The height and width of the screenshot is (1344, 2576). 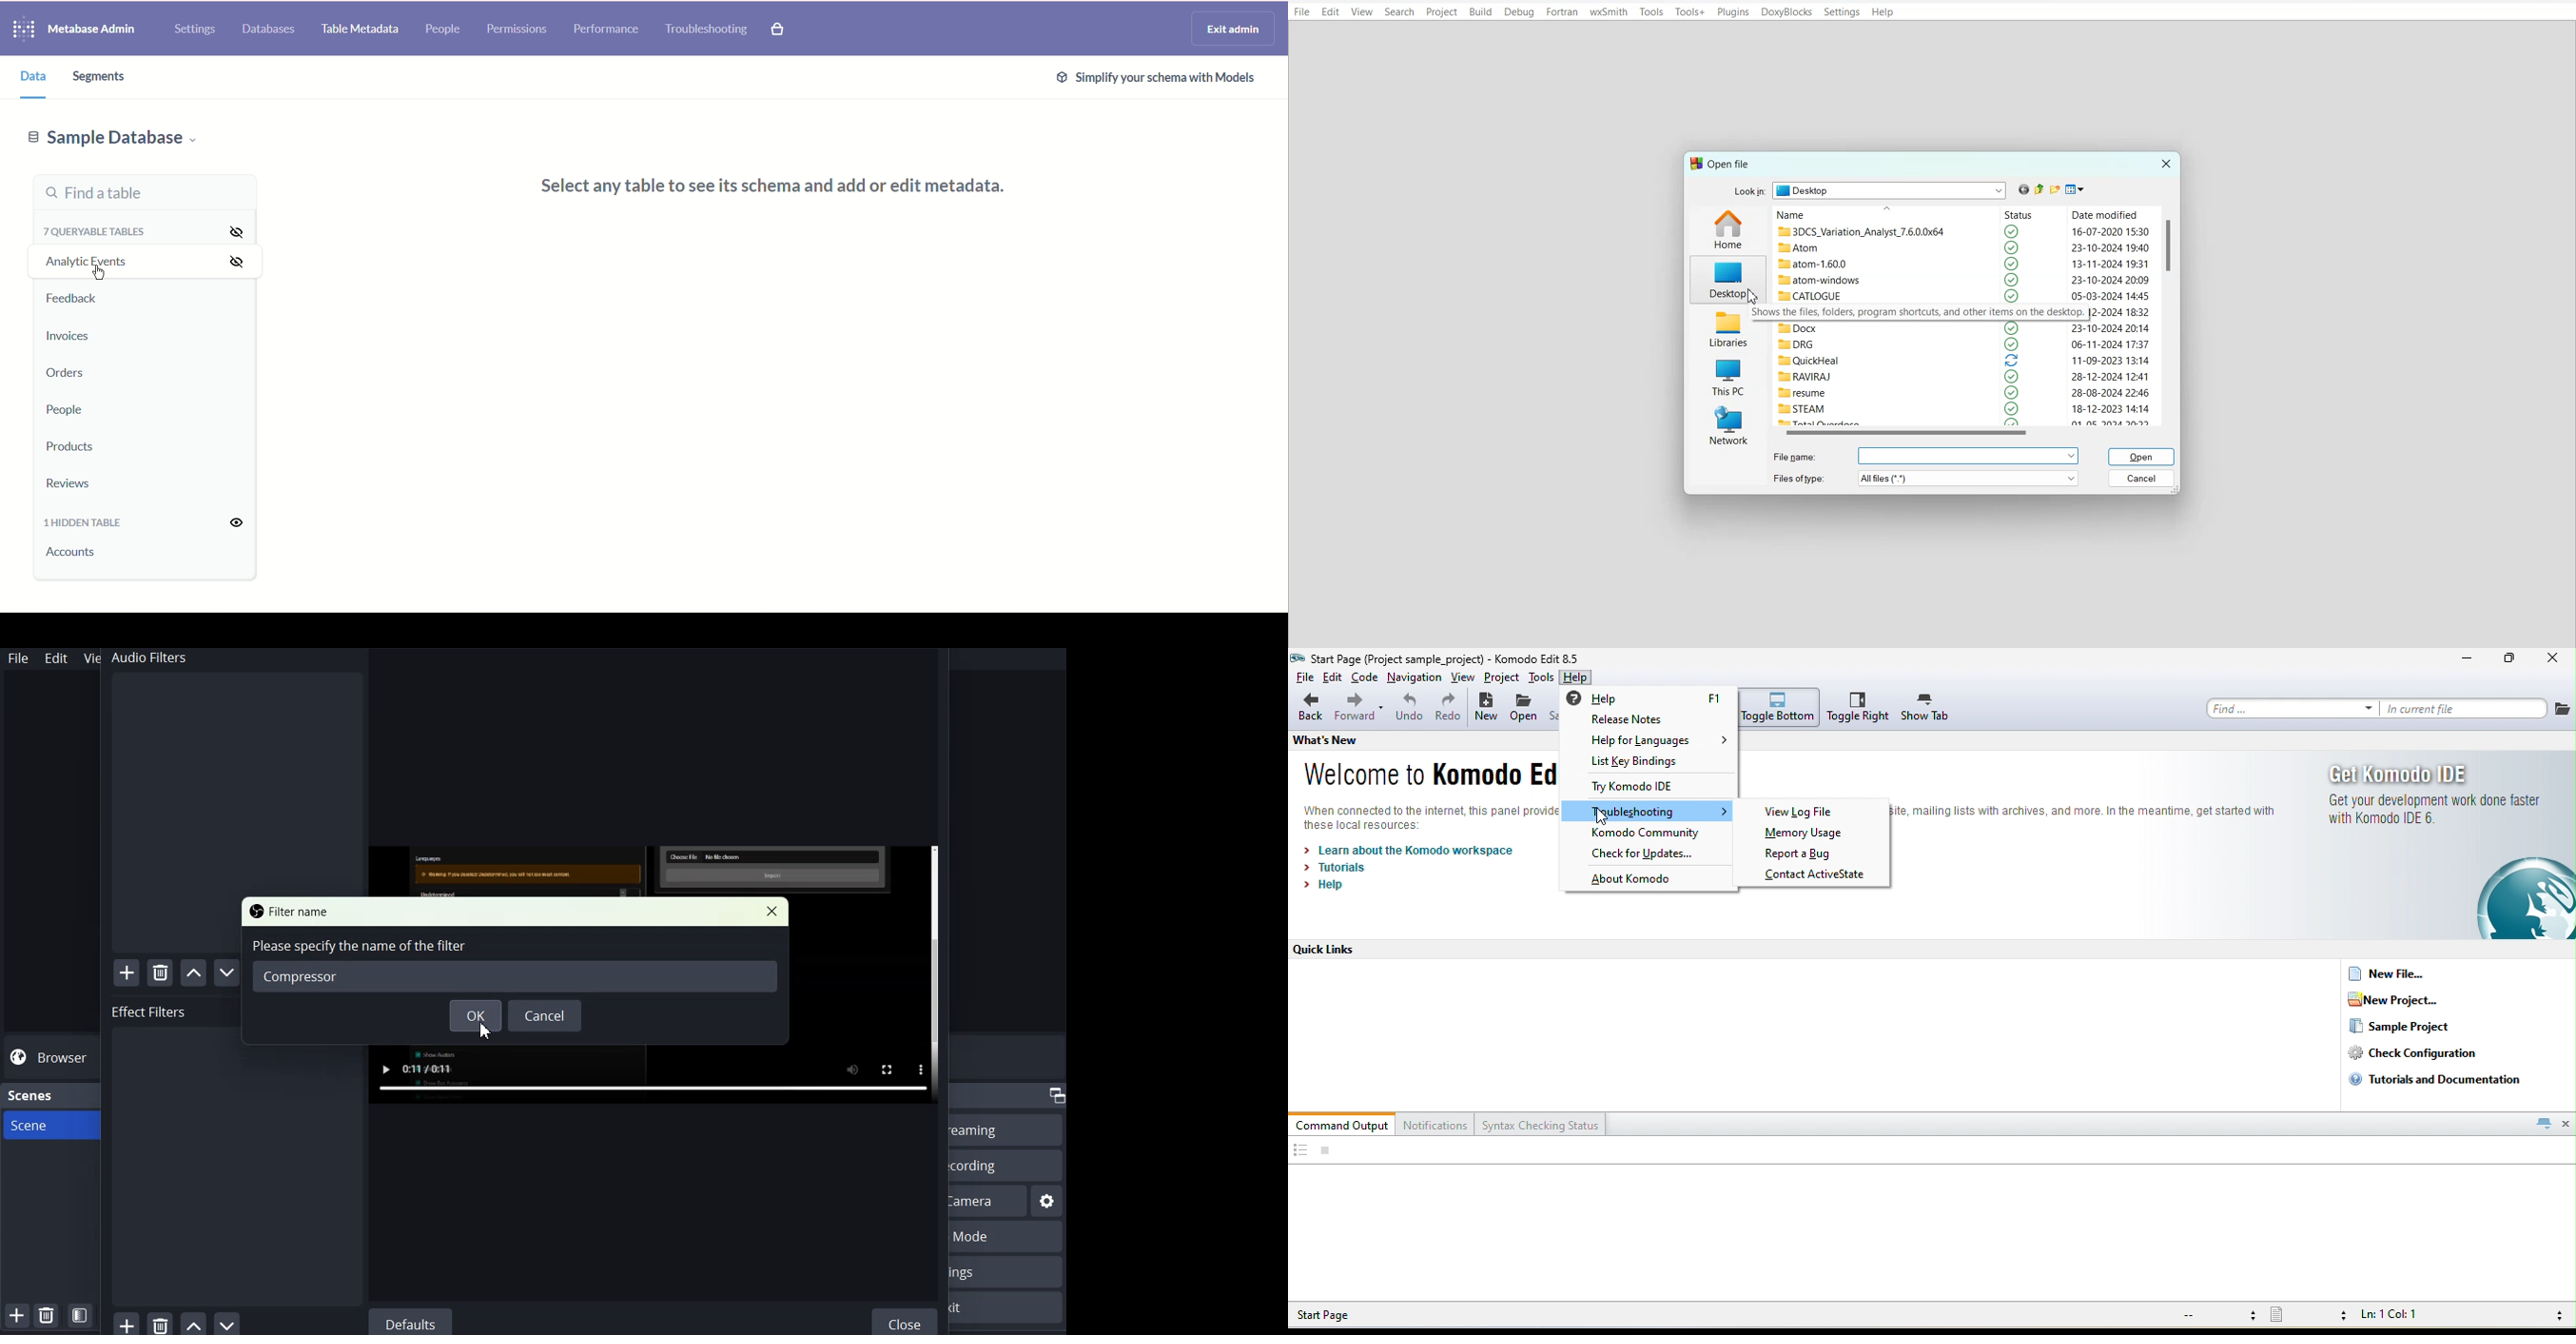 What do you see at coordinates (72, 484) in the screenshot?
I see `reviews` at bounding box center [72, 484].